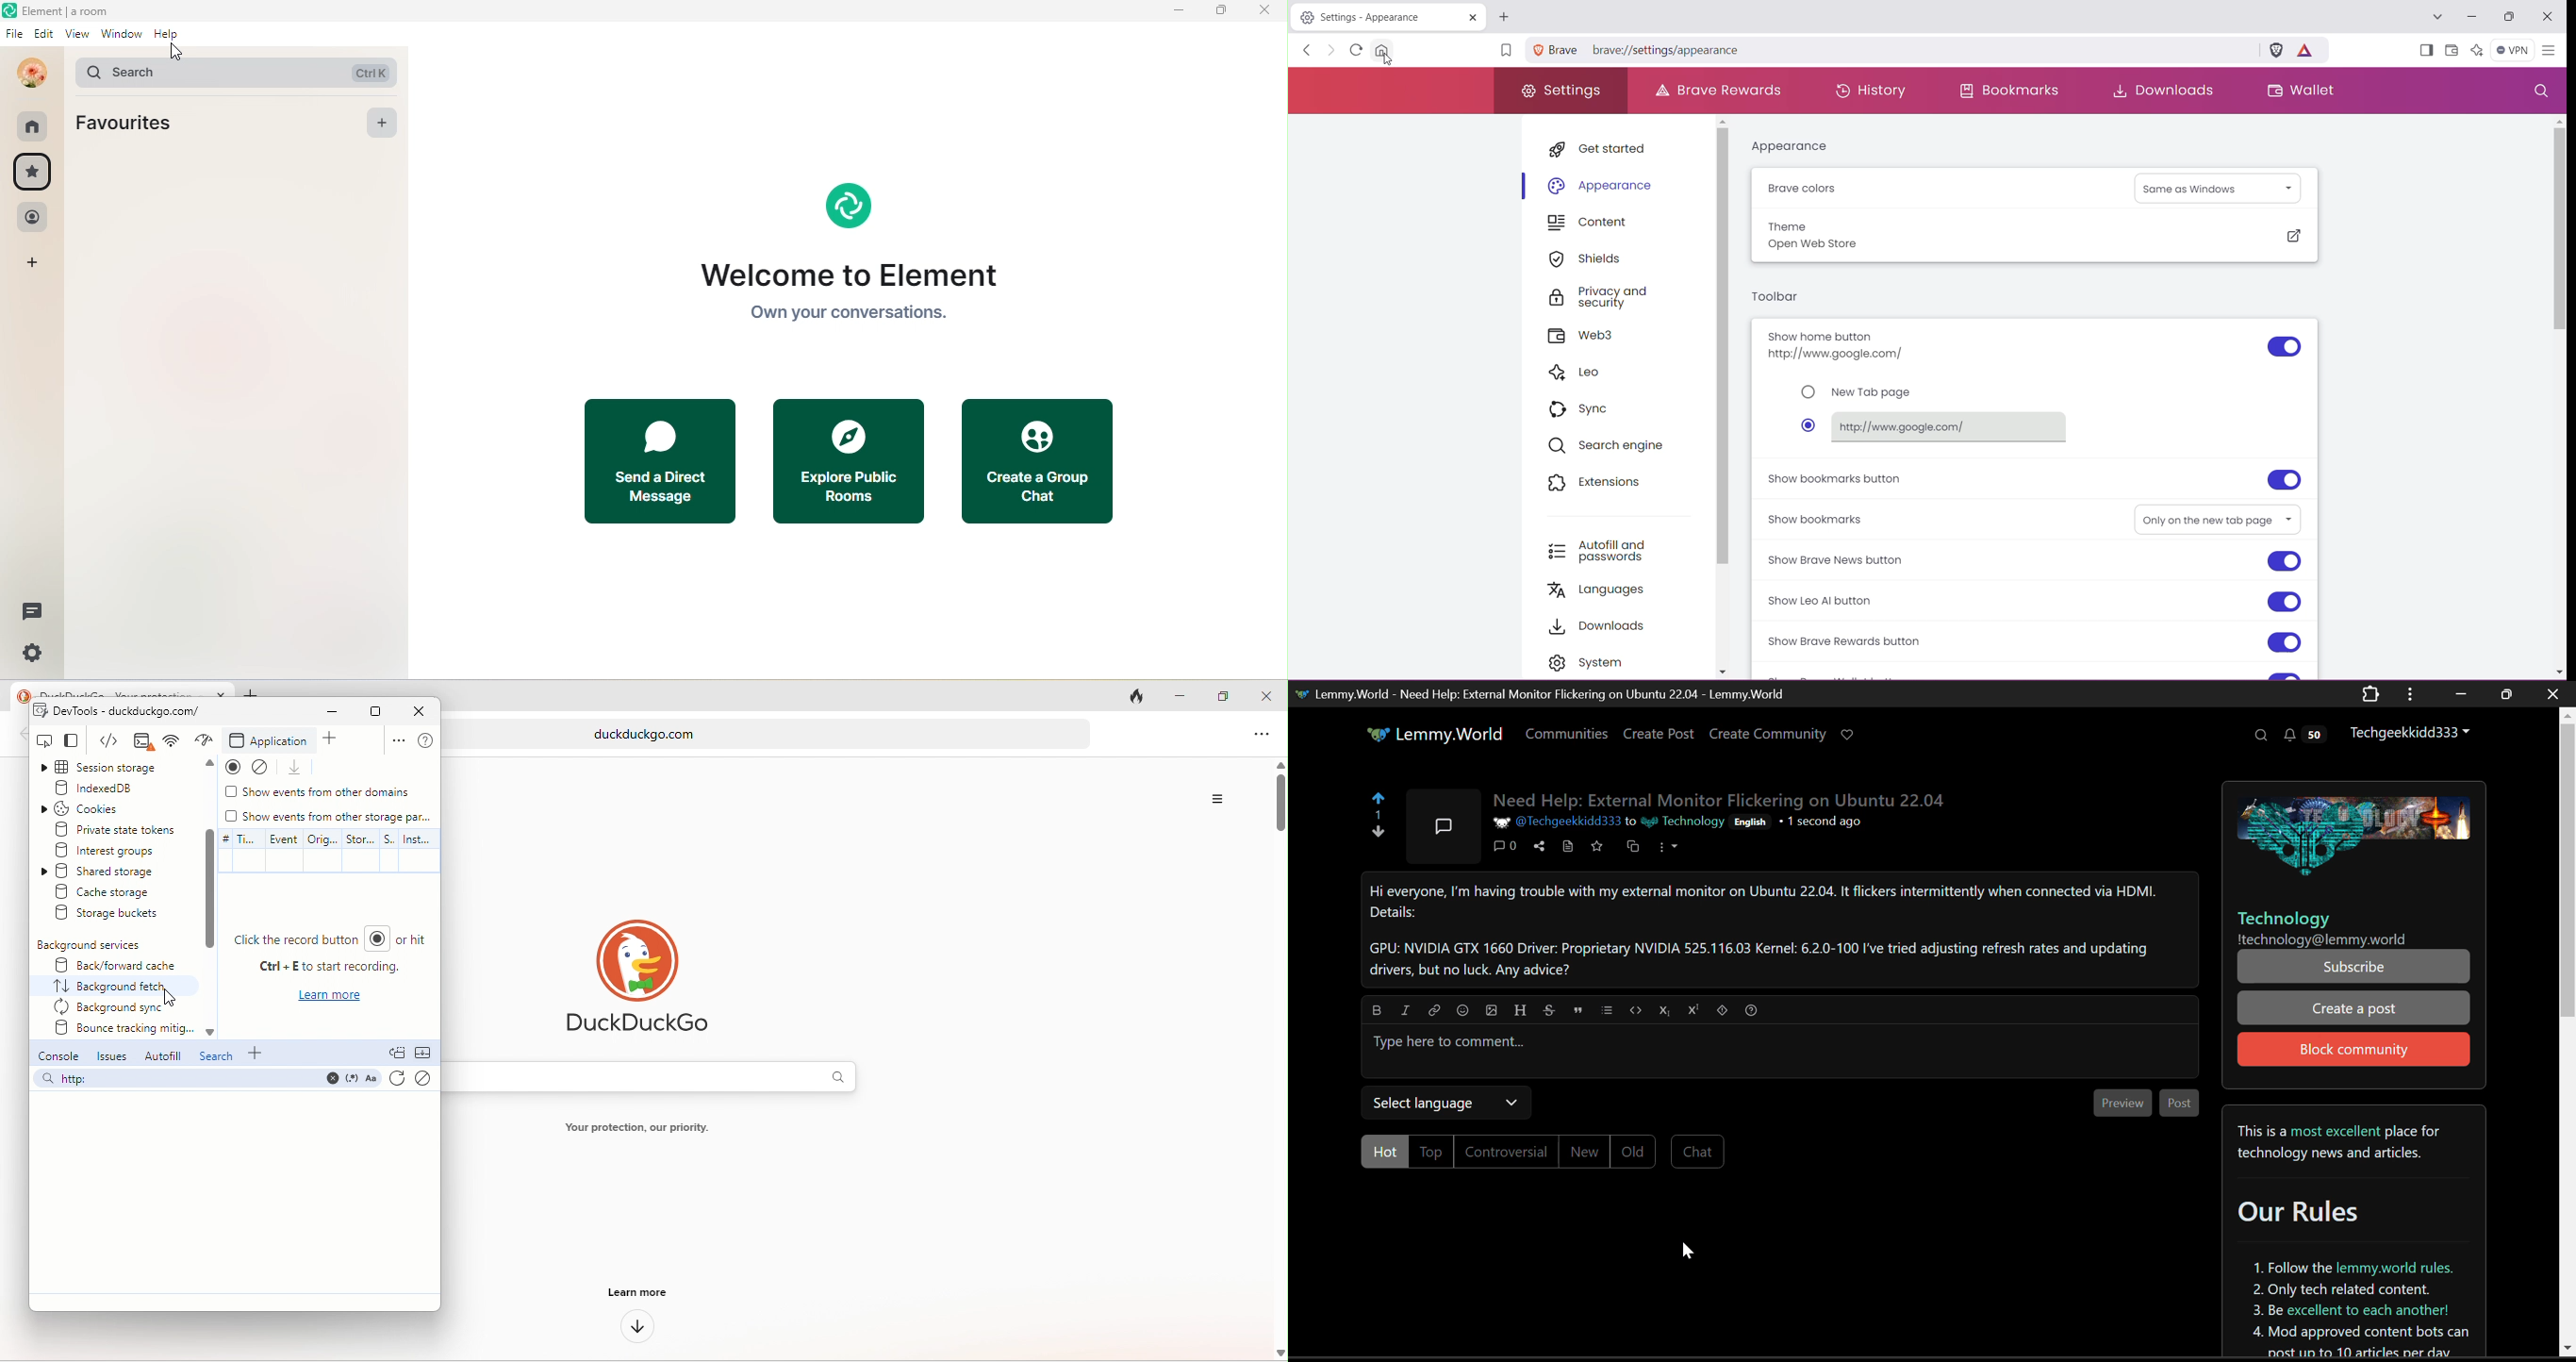 The width and height of the screenshot is (2576, 1372). Describe the element at coordinates (74, 35) in the screenshot. I see `view` at that location.